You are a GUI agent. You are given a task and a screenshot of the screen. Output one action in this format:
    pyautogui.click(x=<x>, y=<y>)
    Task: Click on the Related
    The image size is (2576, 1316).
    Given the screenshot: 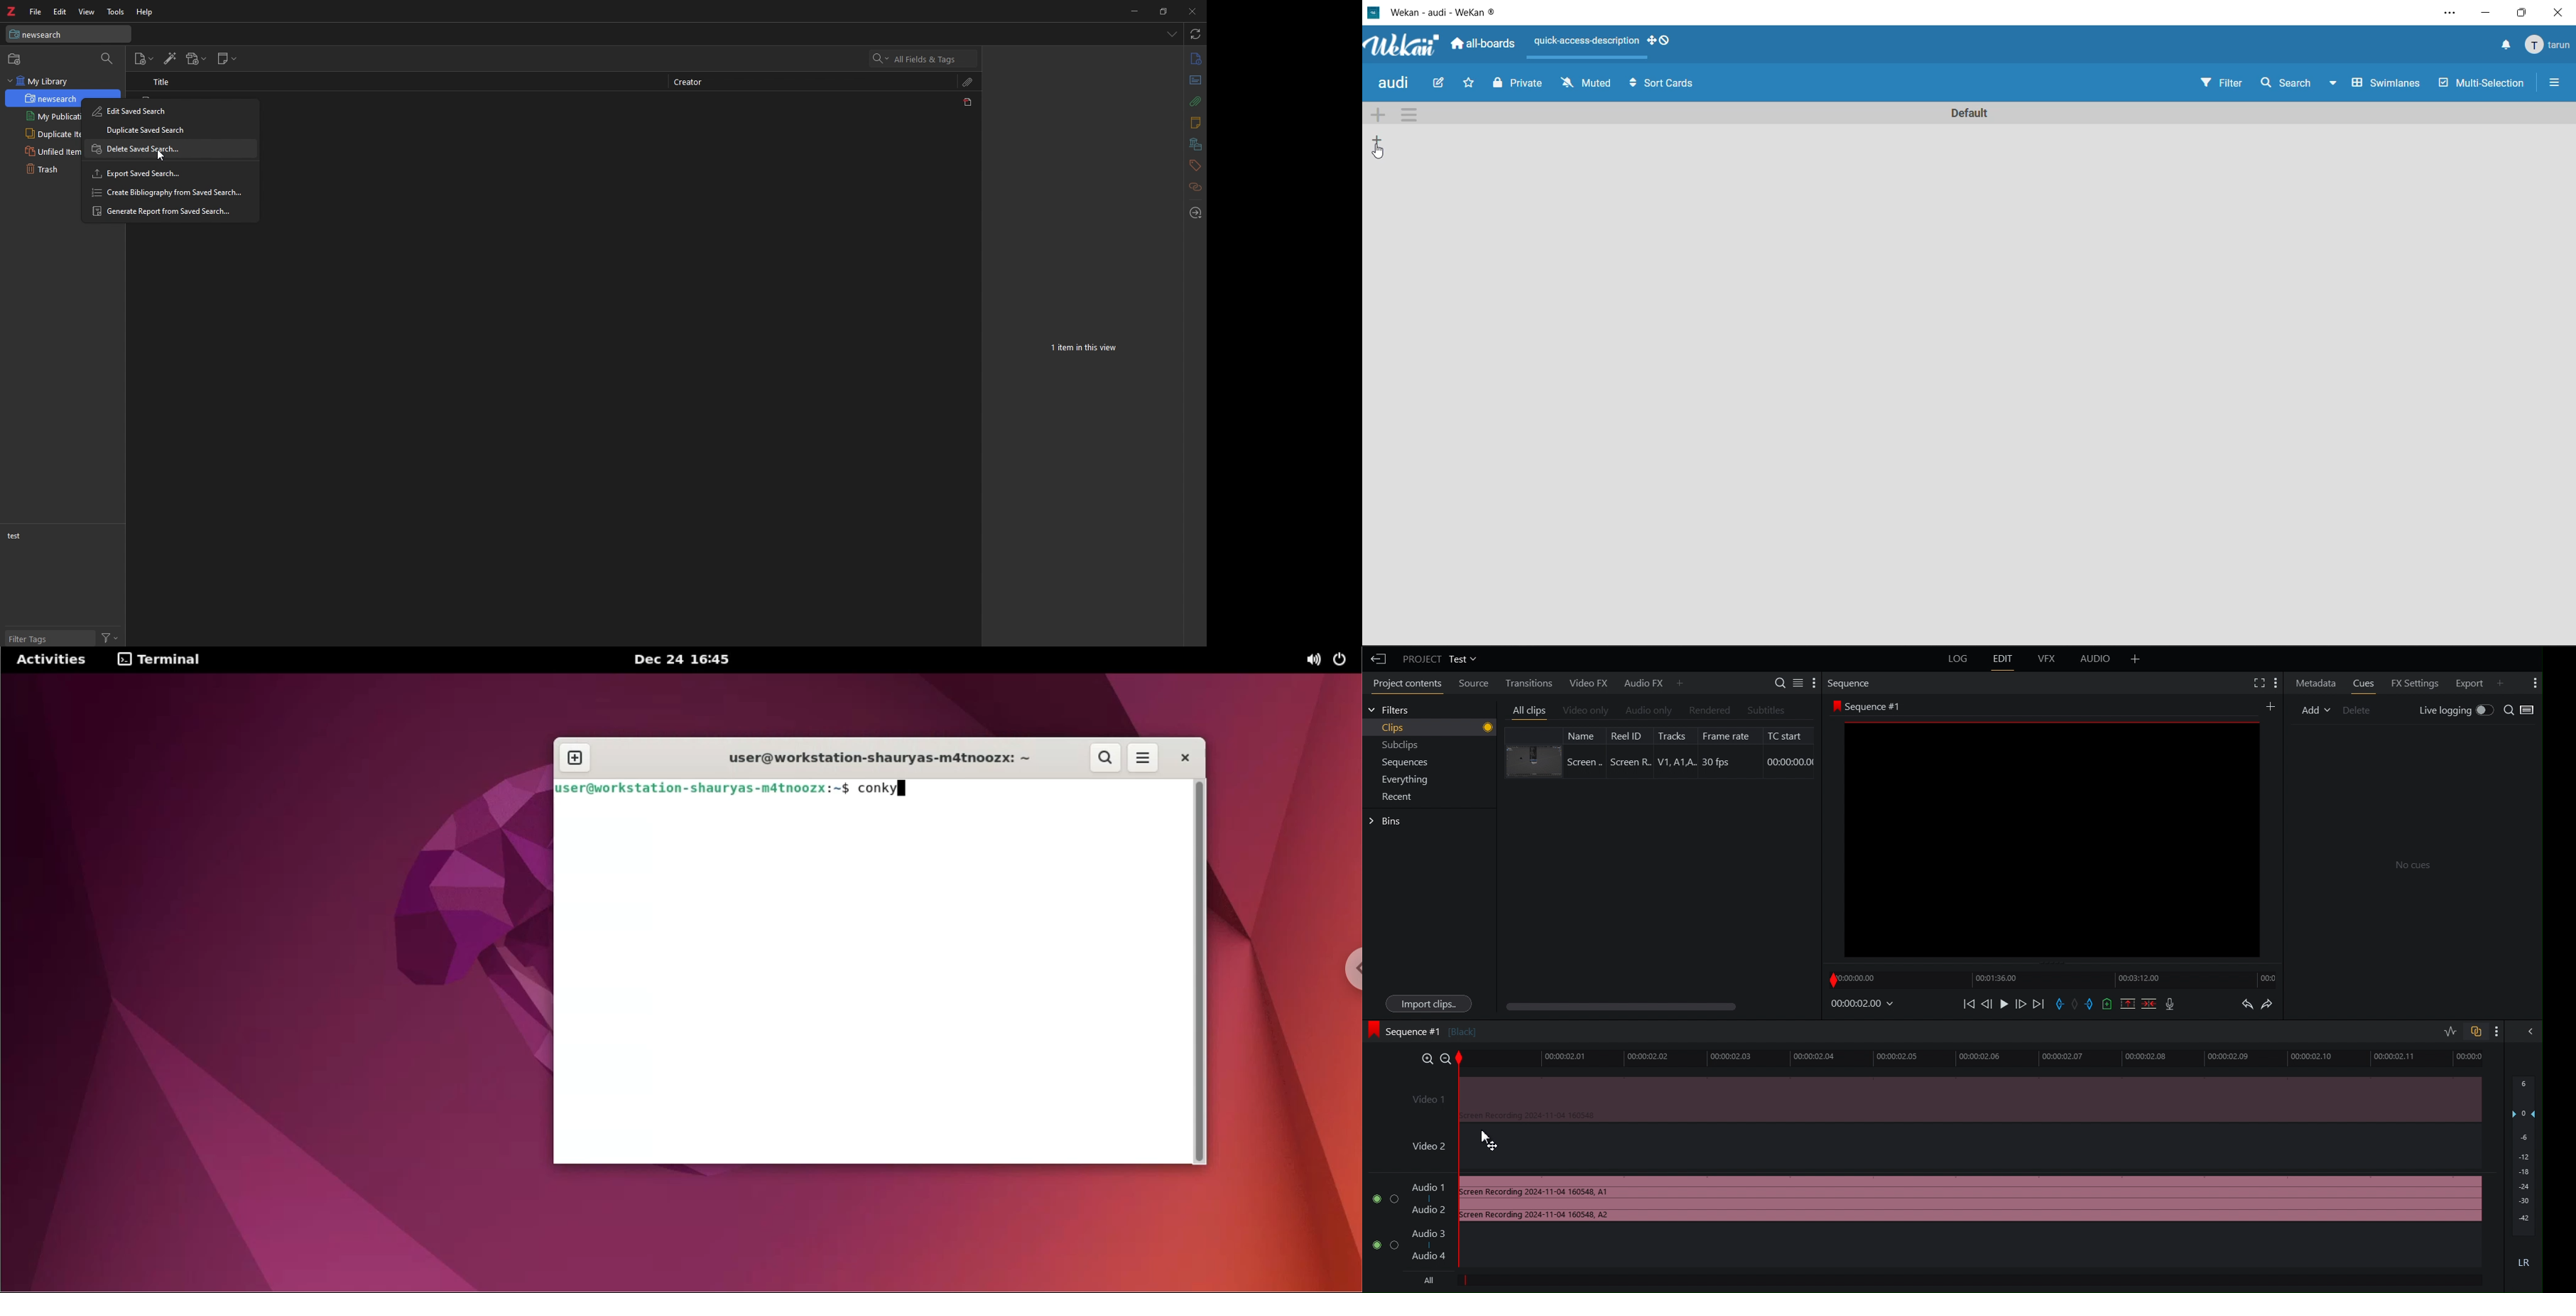 What is the action you would take?
    pyautogui.click(x=1195, y=188)
    